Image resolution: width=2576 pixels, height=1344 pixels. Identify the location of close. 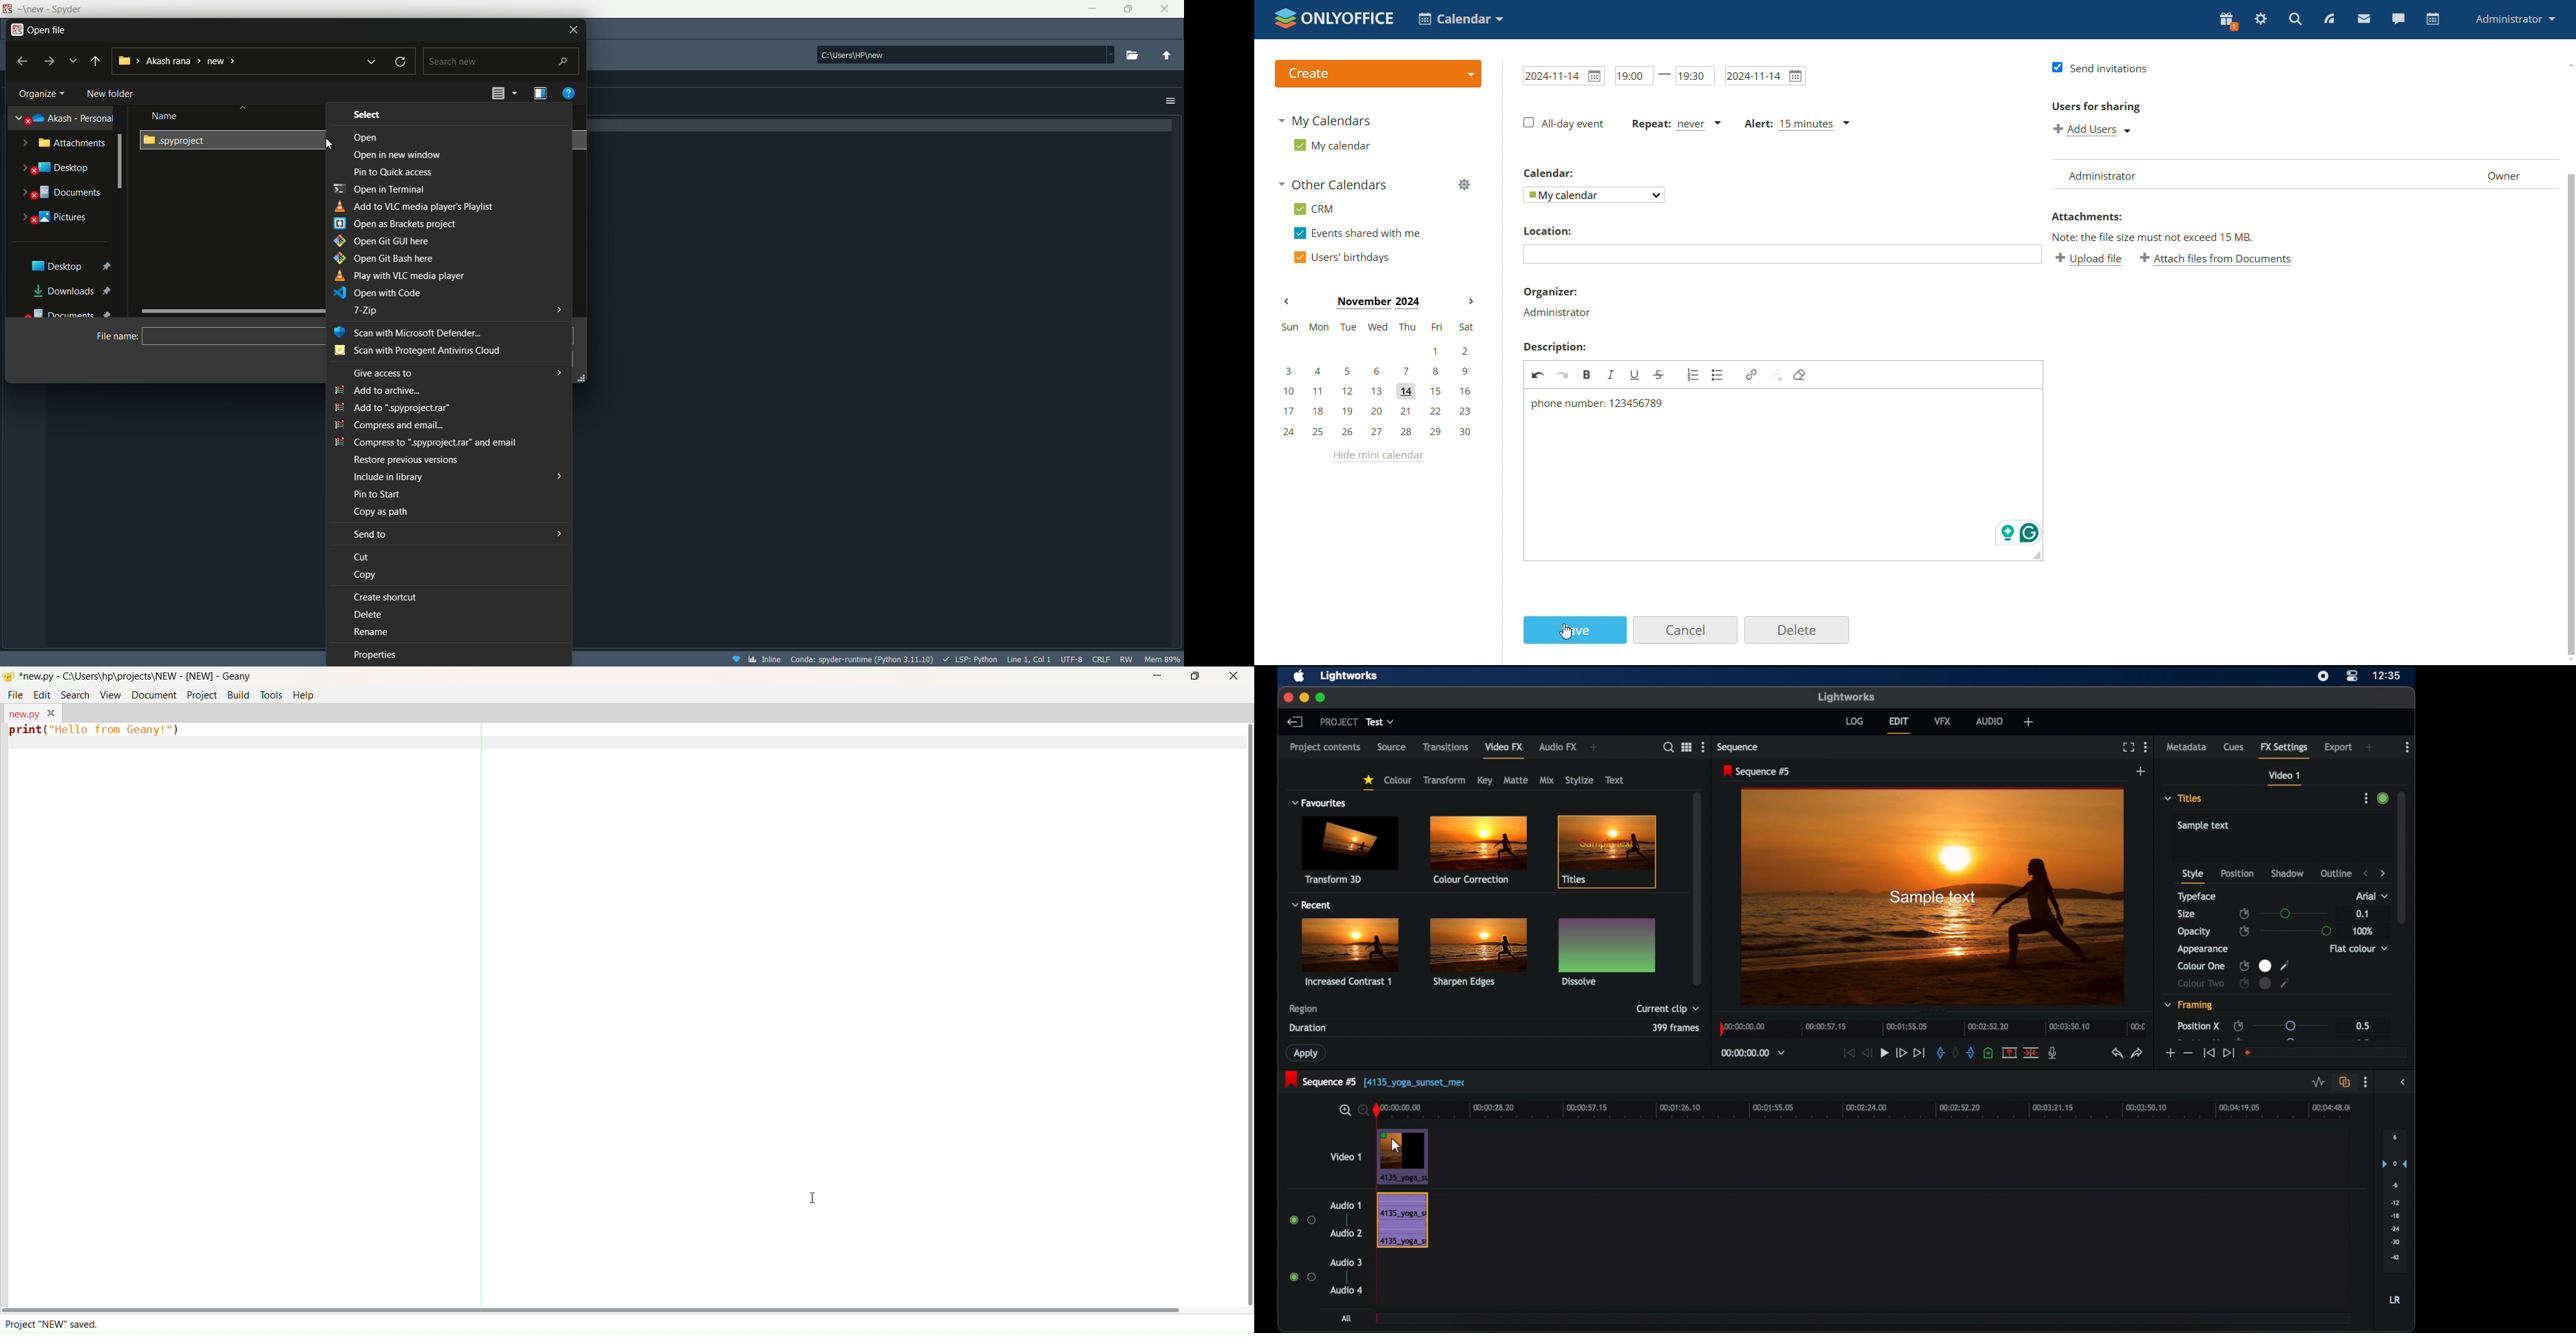
(1287, 697).